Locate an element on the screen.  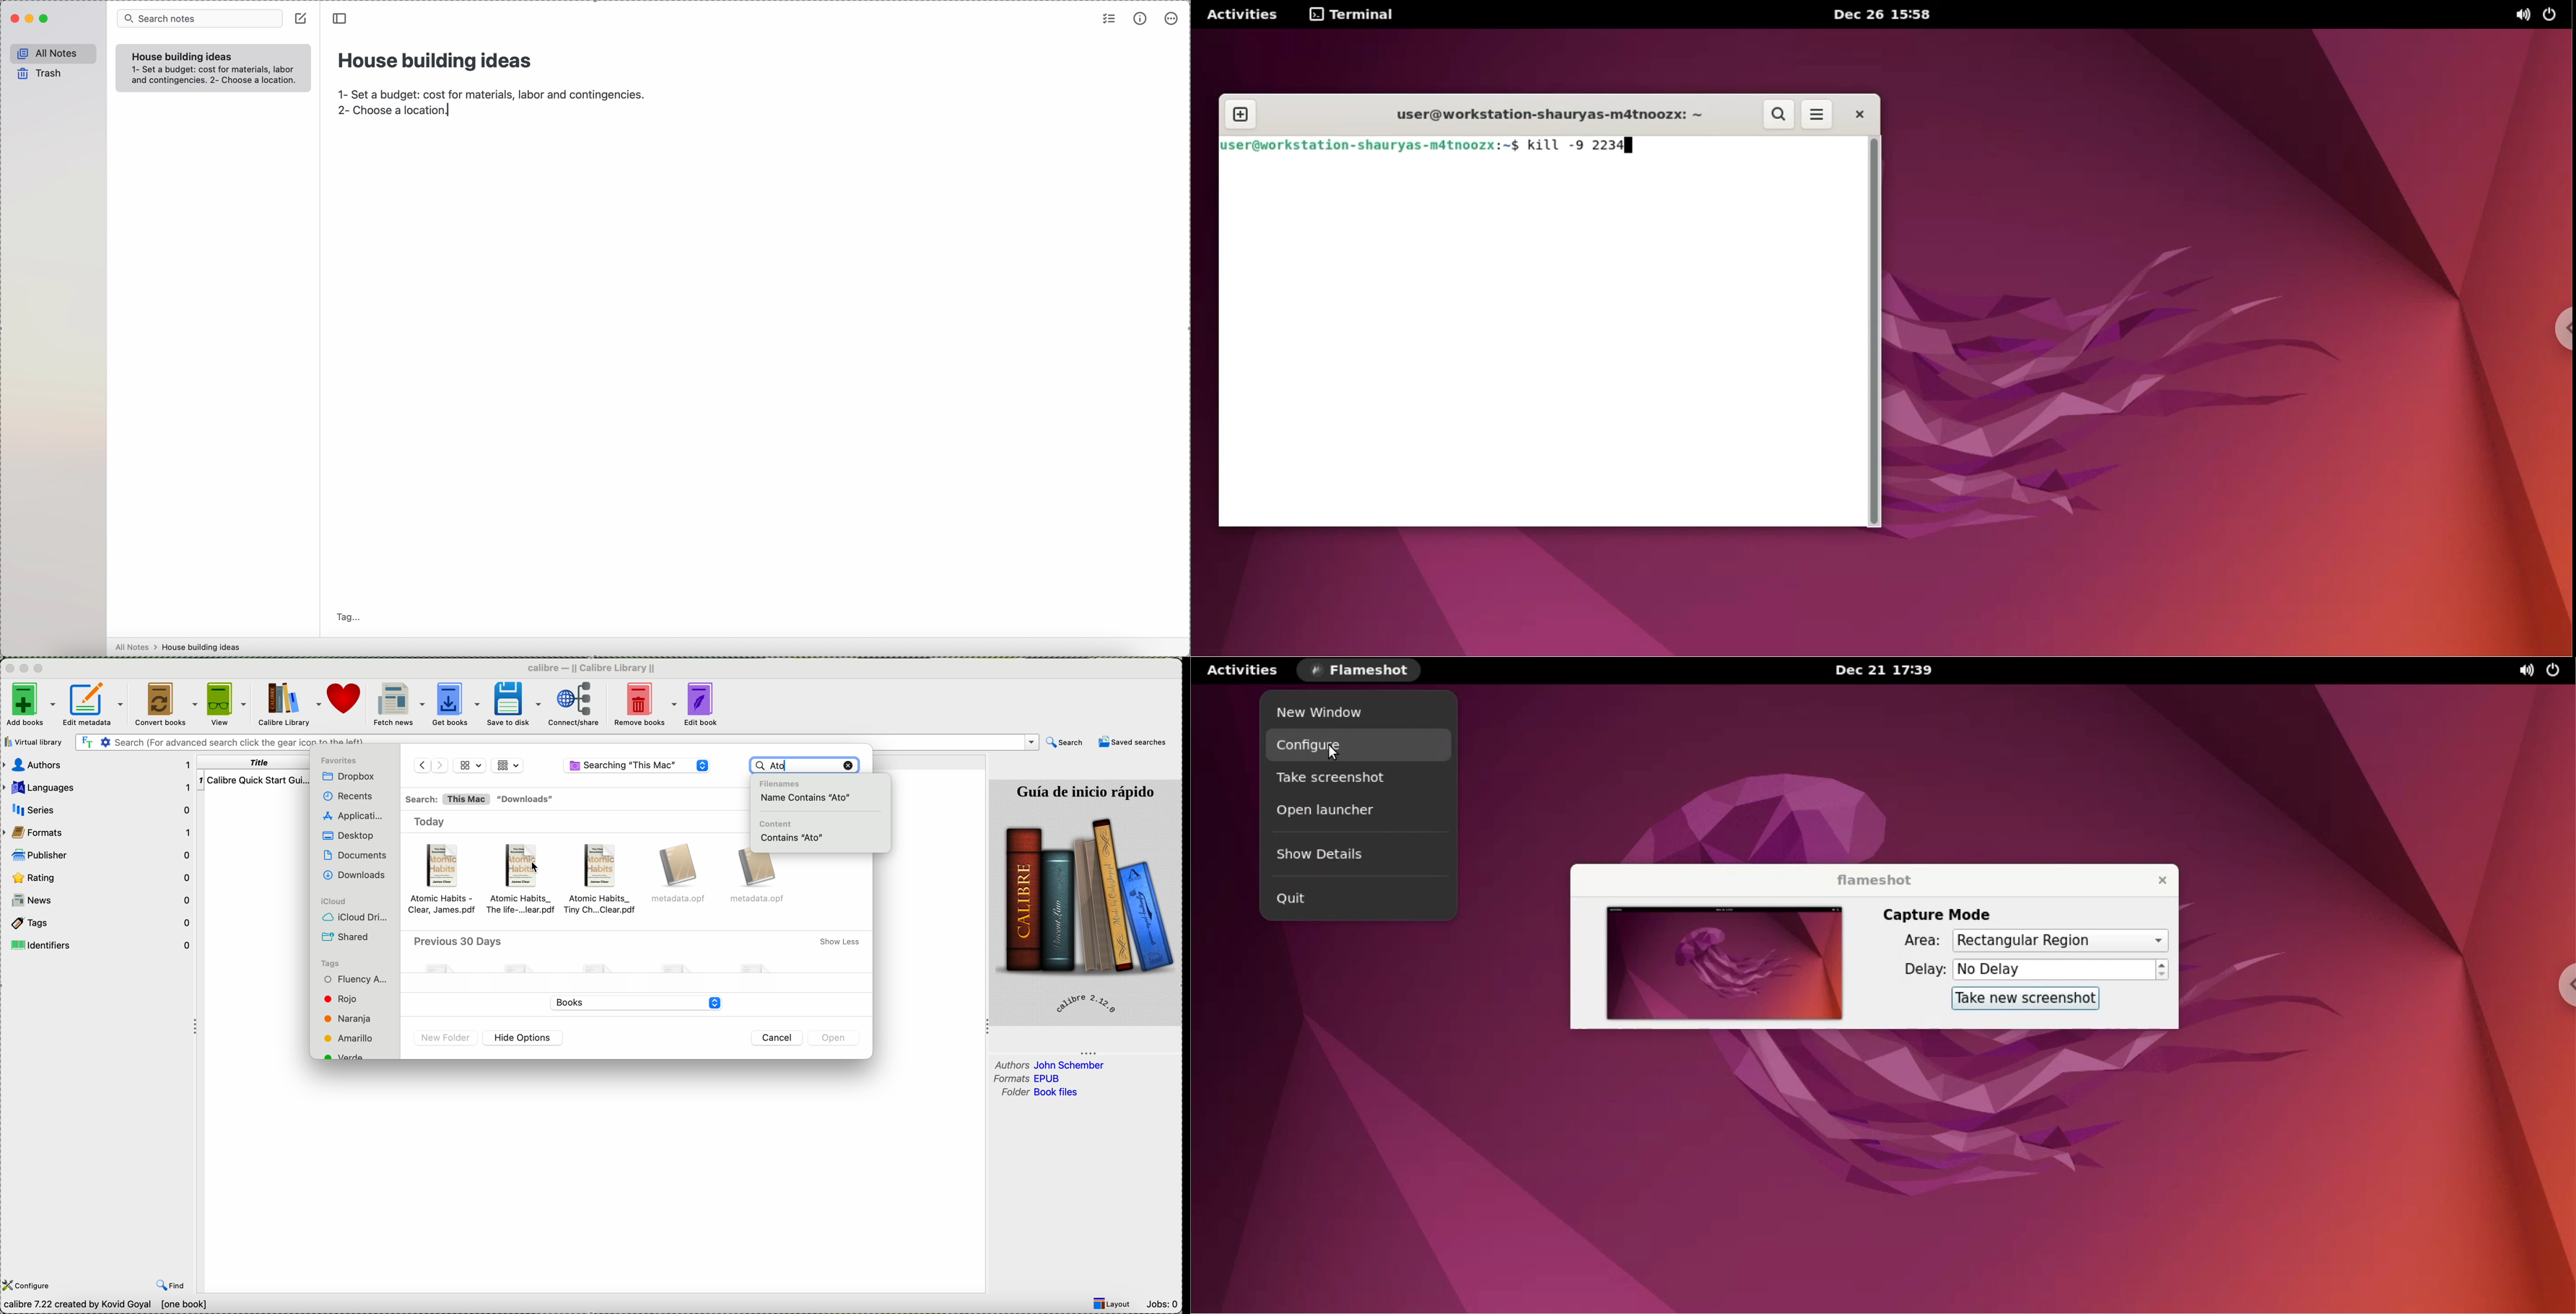
formats is located at coordinates (1030, 1078).